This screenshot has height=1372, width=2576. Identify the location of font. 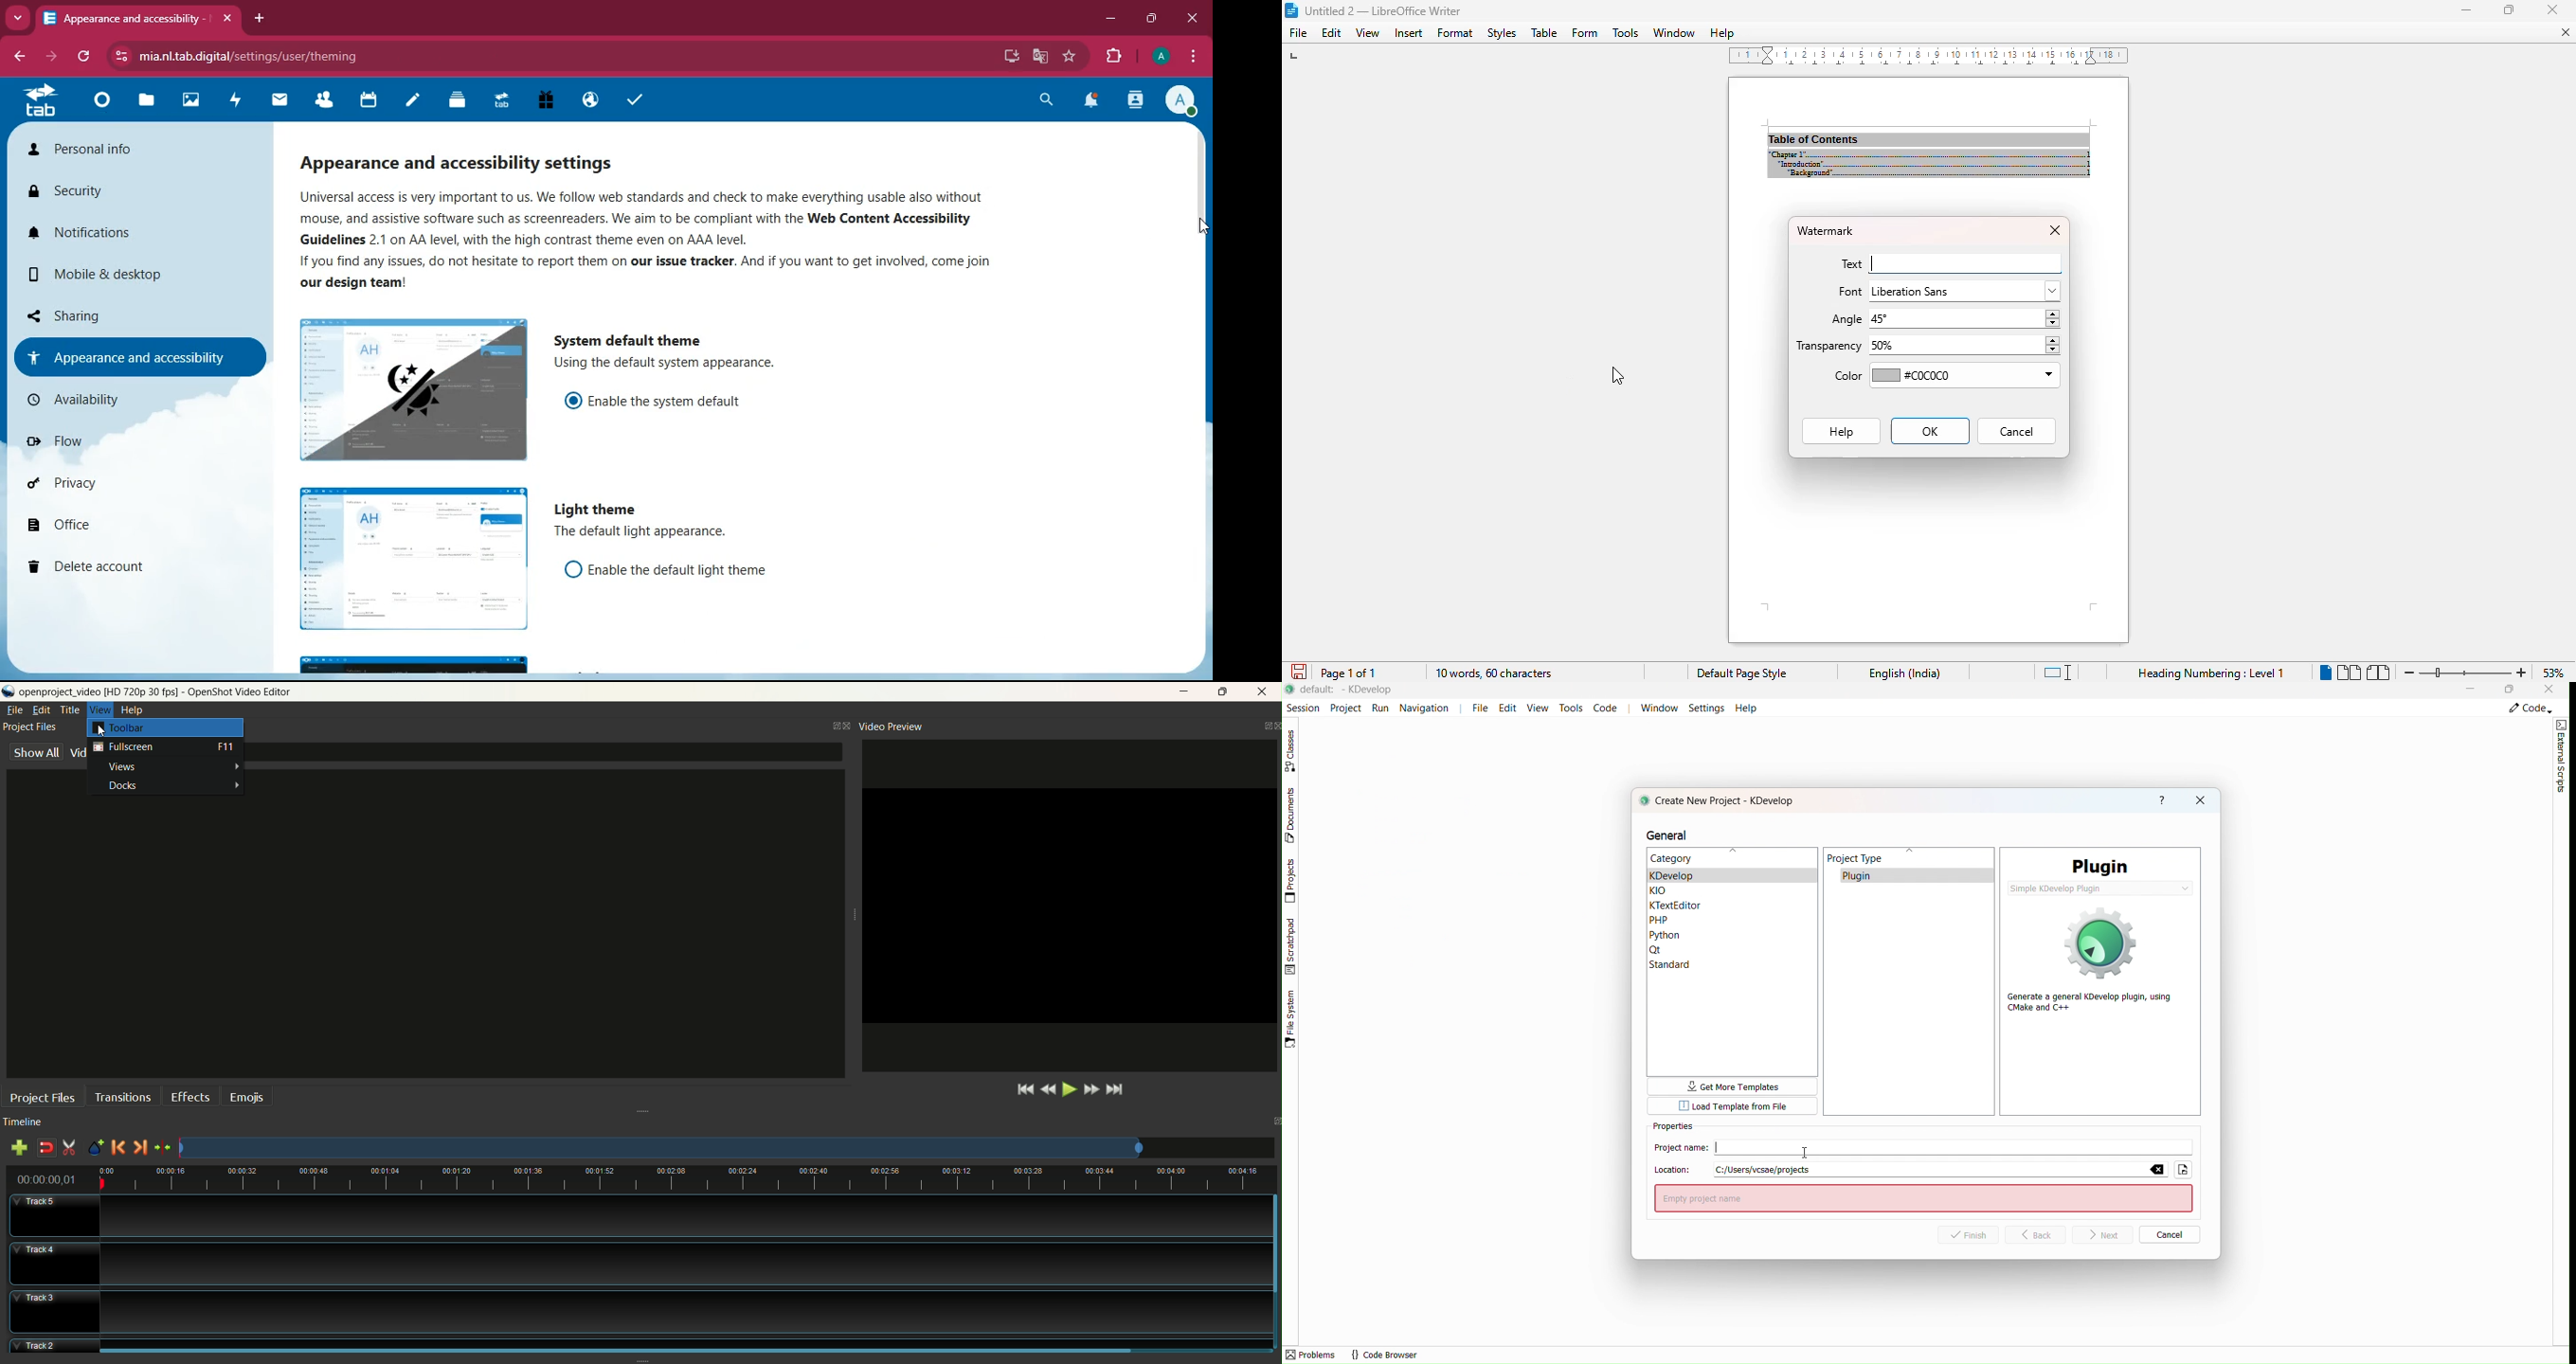
(1849, 292).